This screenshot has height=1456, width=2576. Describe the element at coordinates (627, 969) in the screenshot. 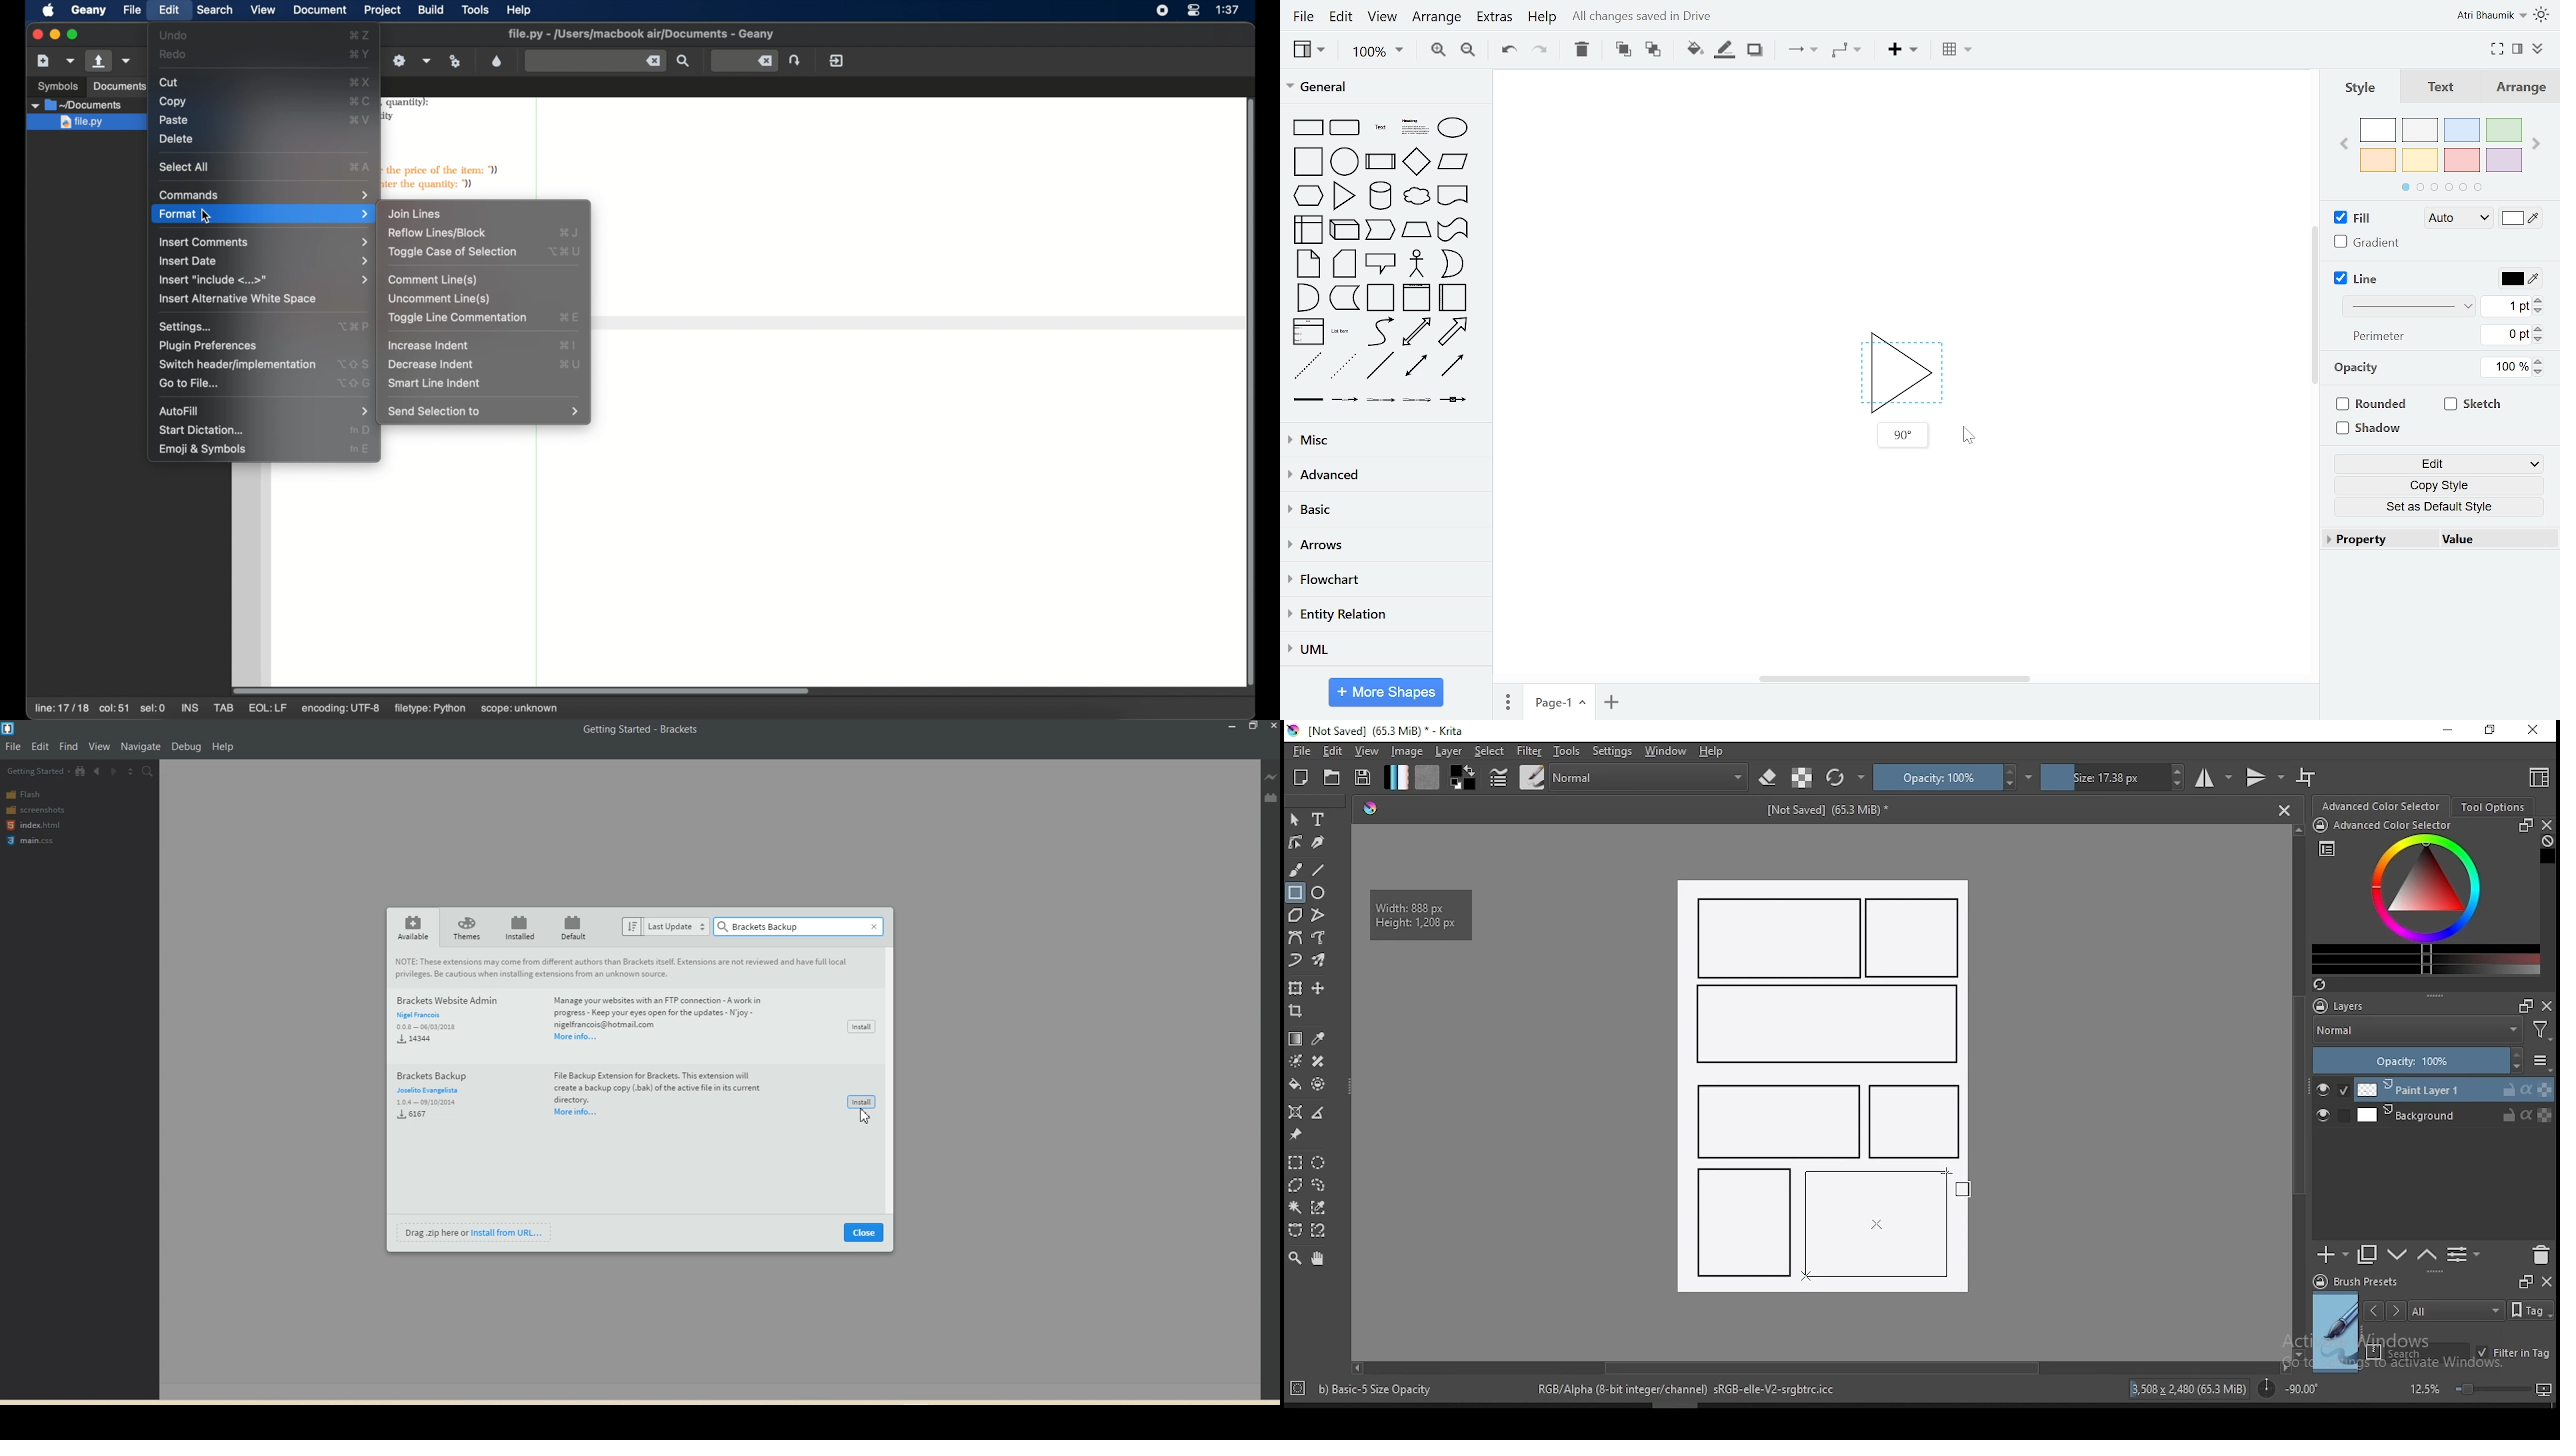

I see `These extensions may come from different authors than Brackets itself. Extensions are not reviewed and have full local privileges. Be cautious when installing extensions from an unknown source.` at that location.